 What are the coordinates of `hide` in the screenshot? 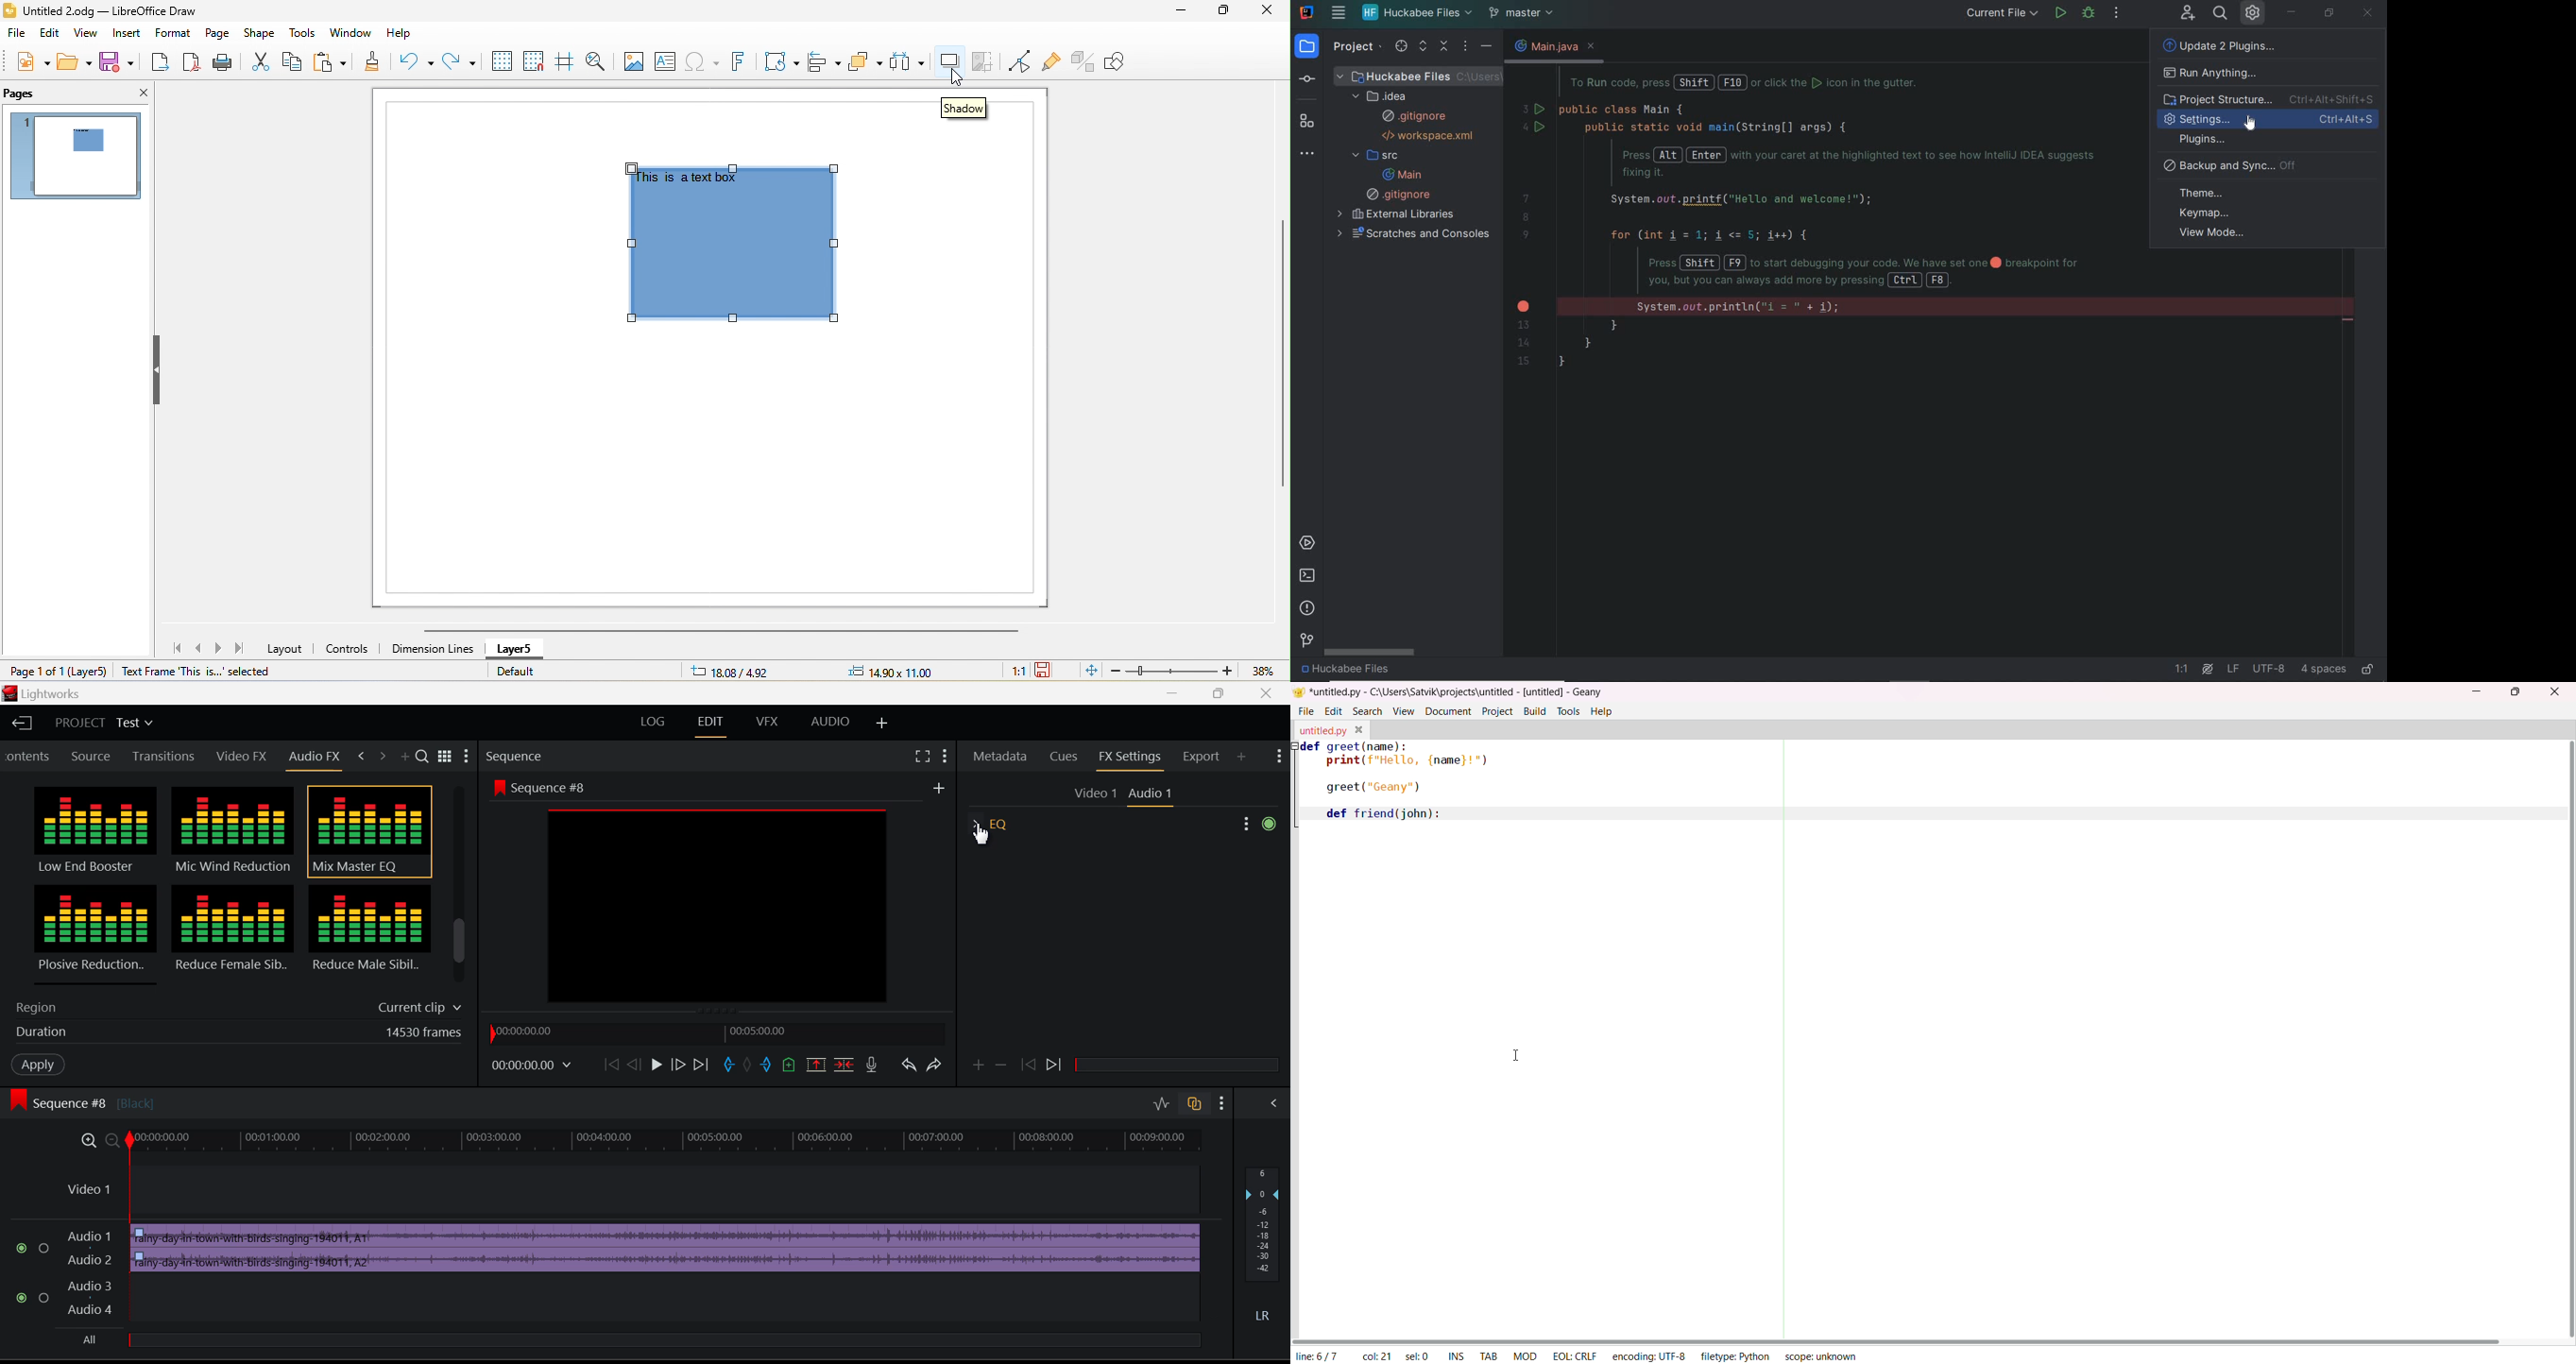 It's located at (157, 368).